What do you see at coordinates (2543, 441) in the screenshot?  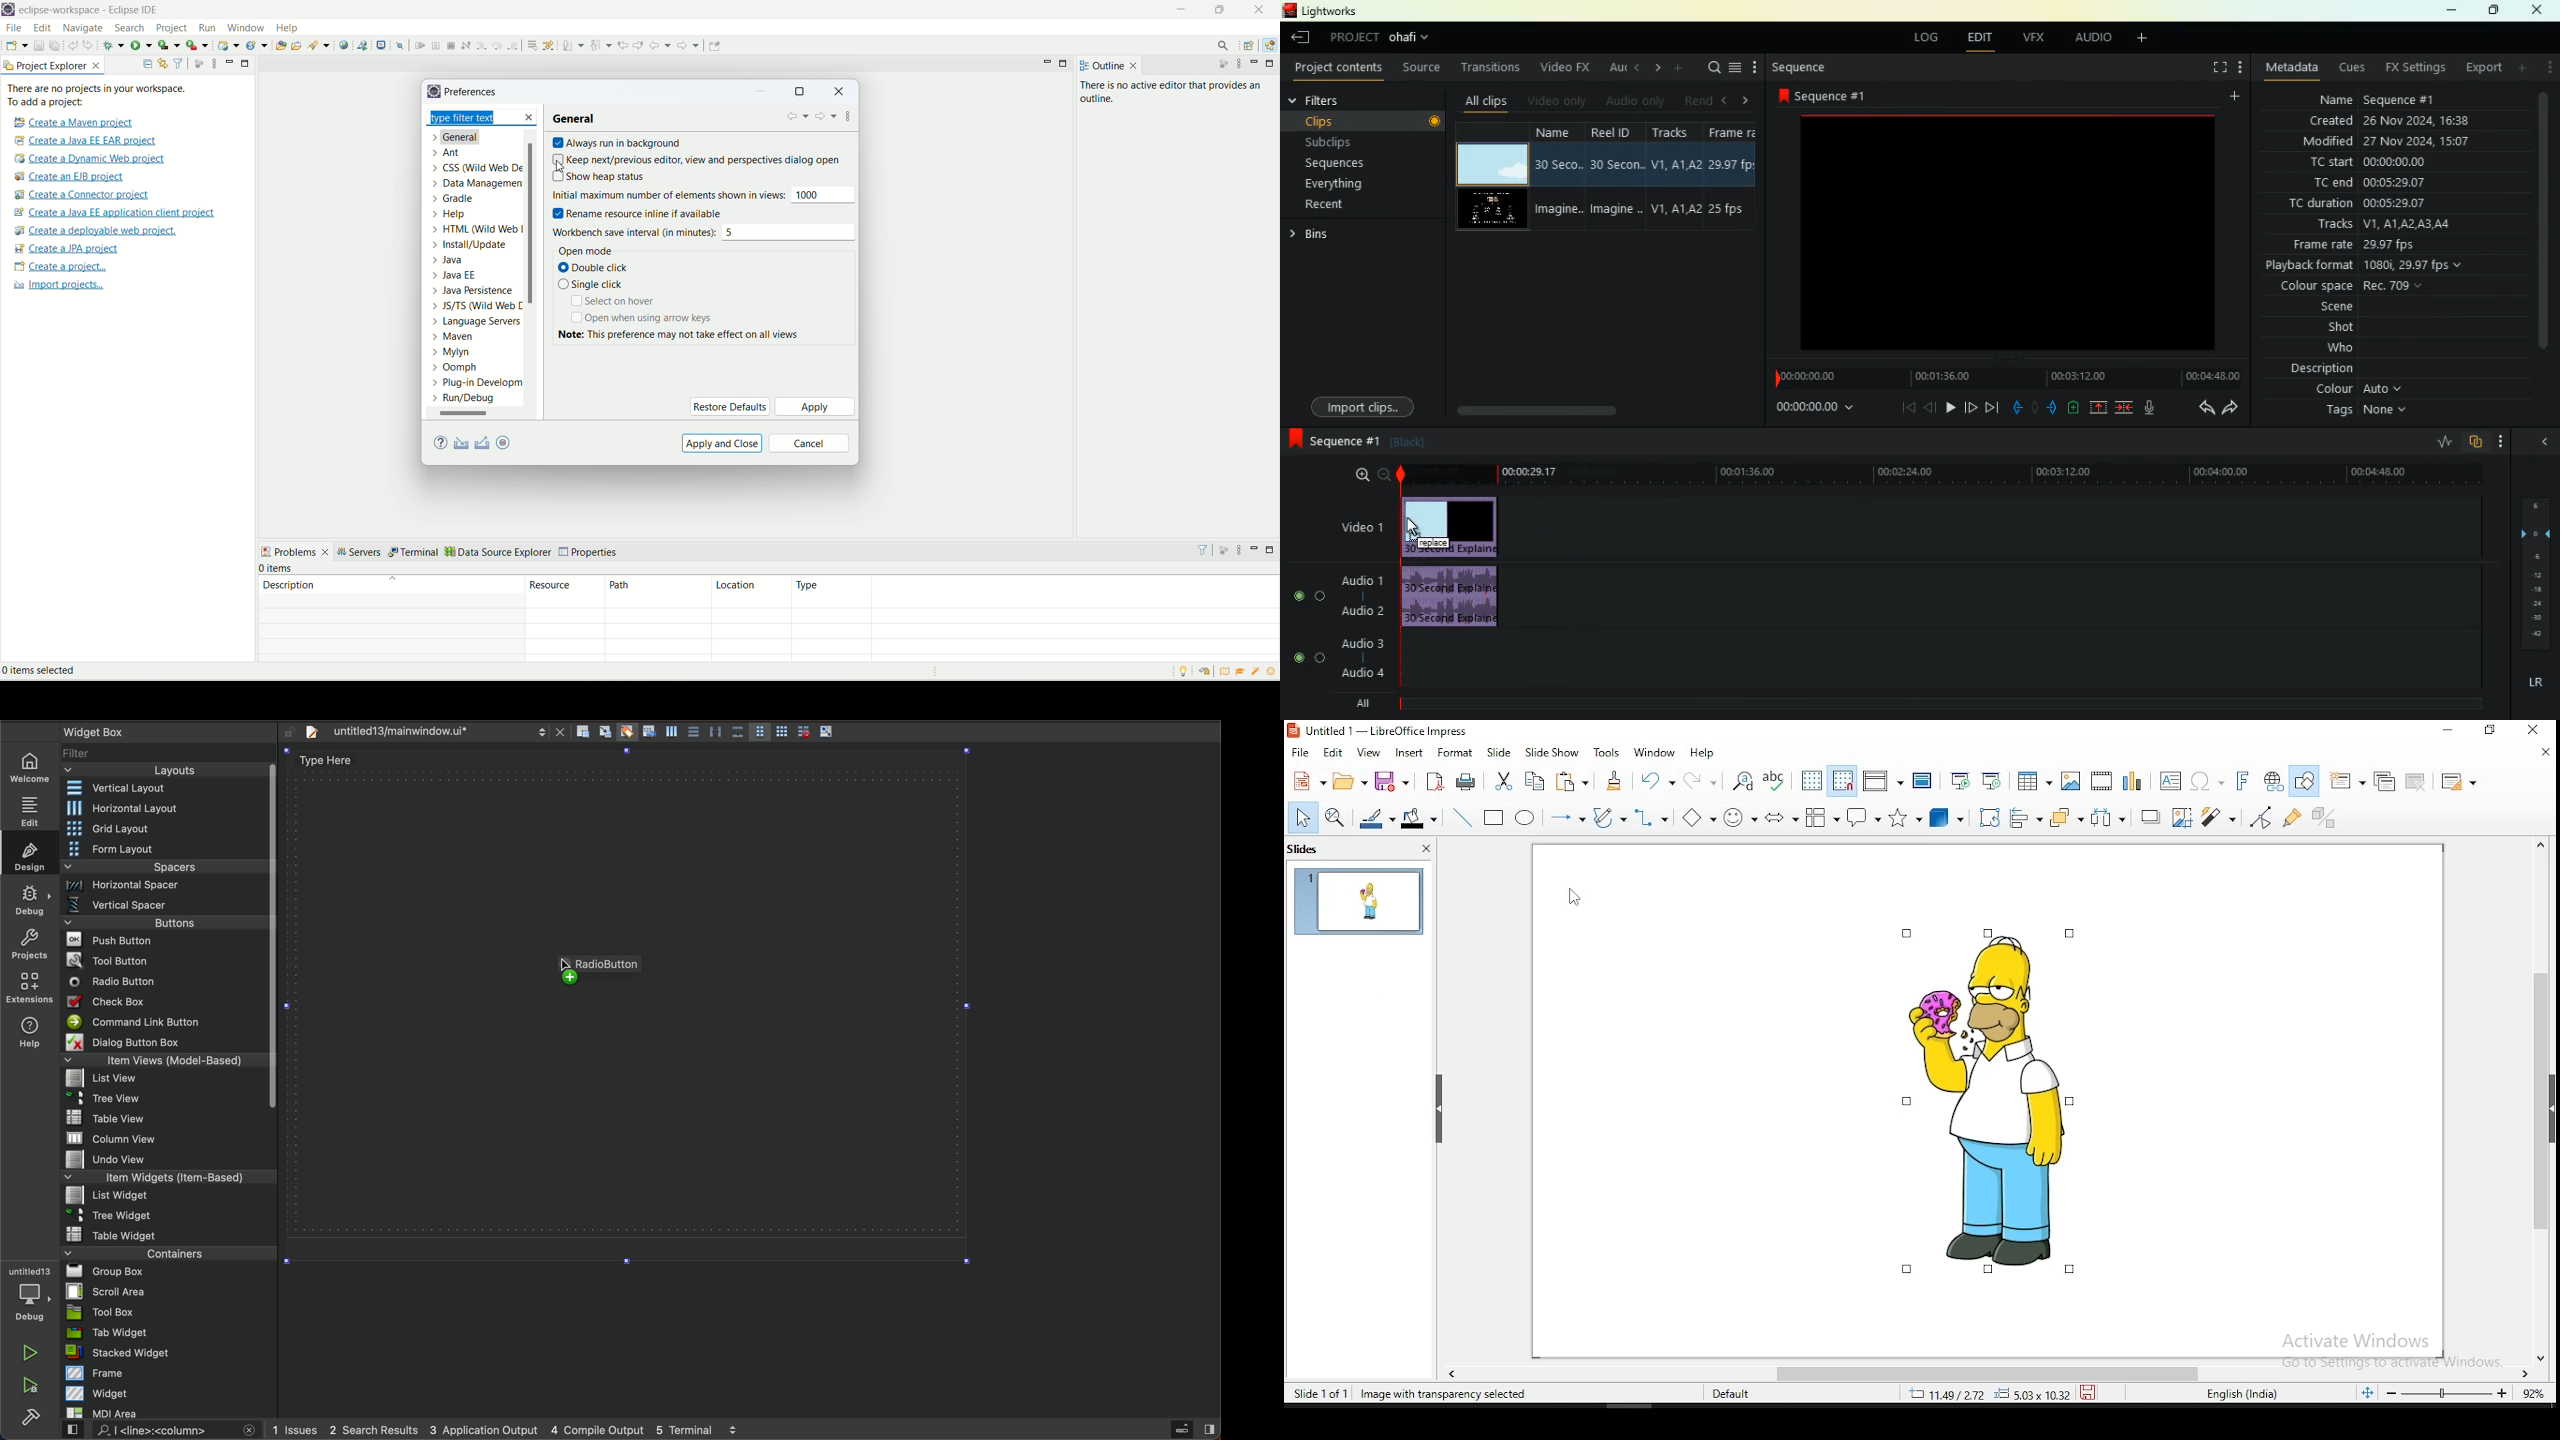 I see `close` at bounding box center [2543, 441].